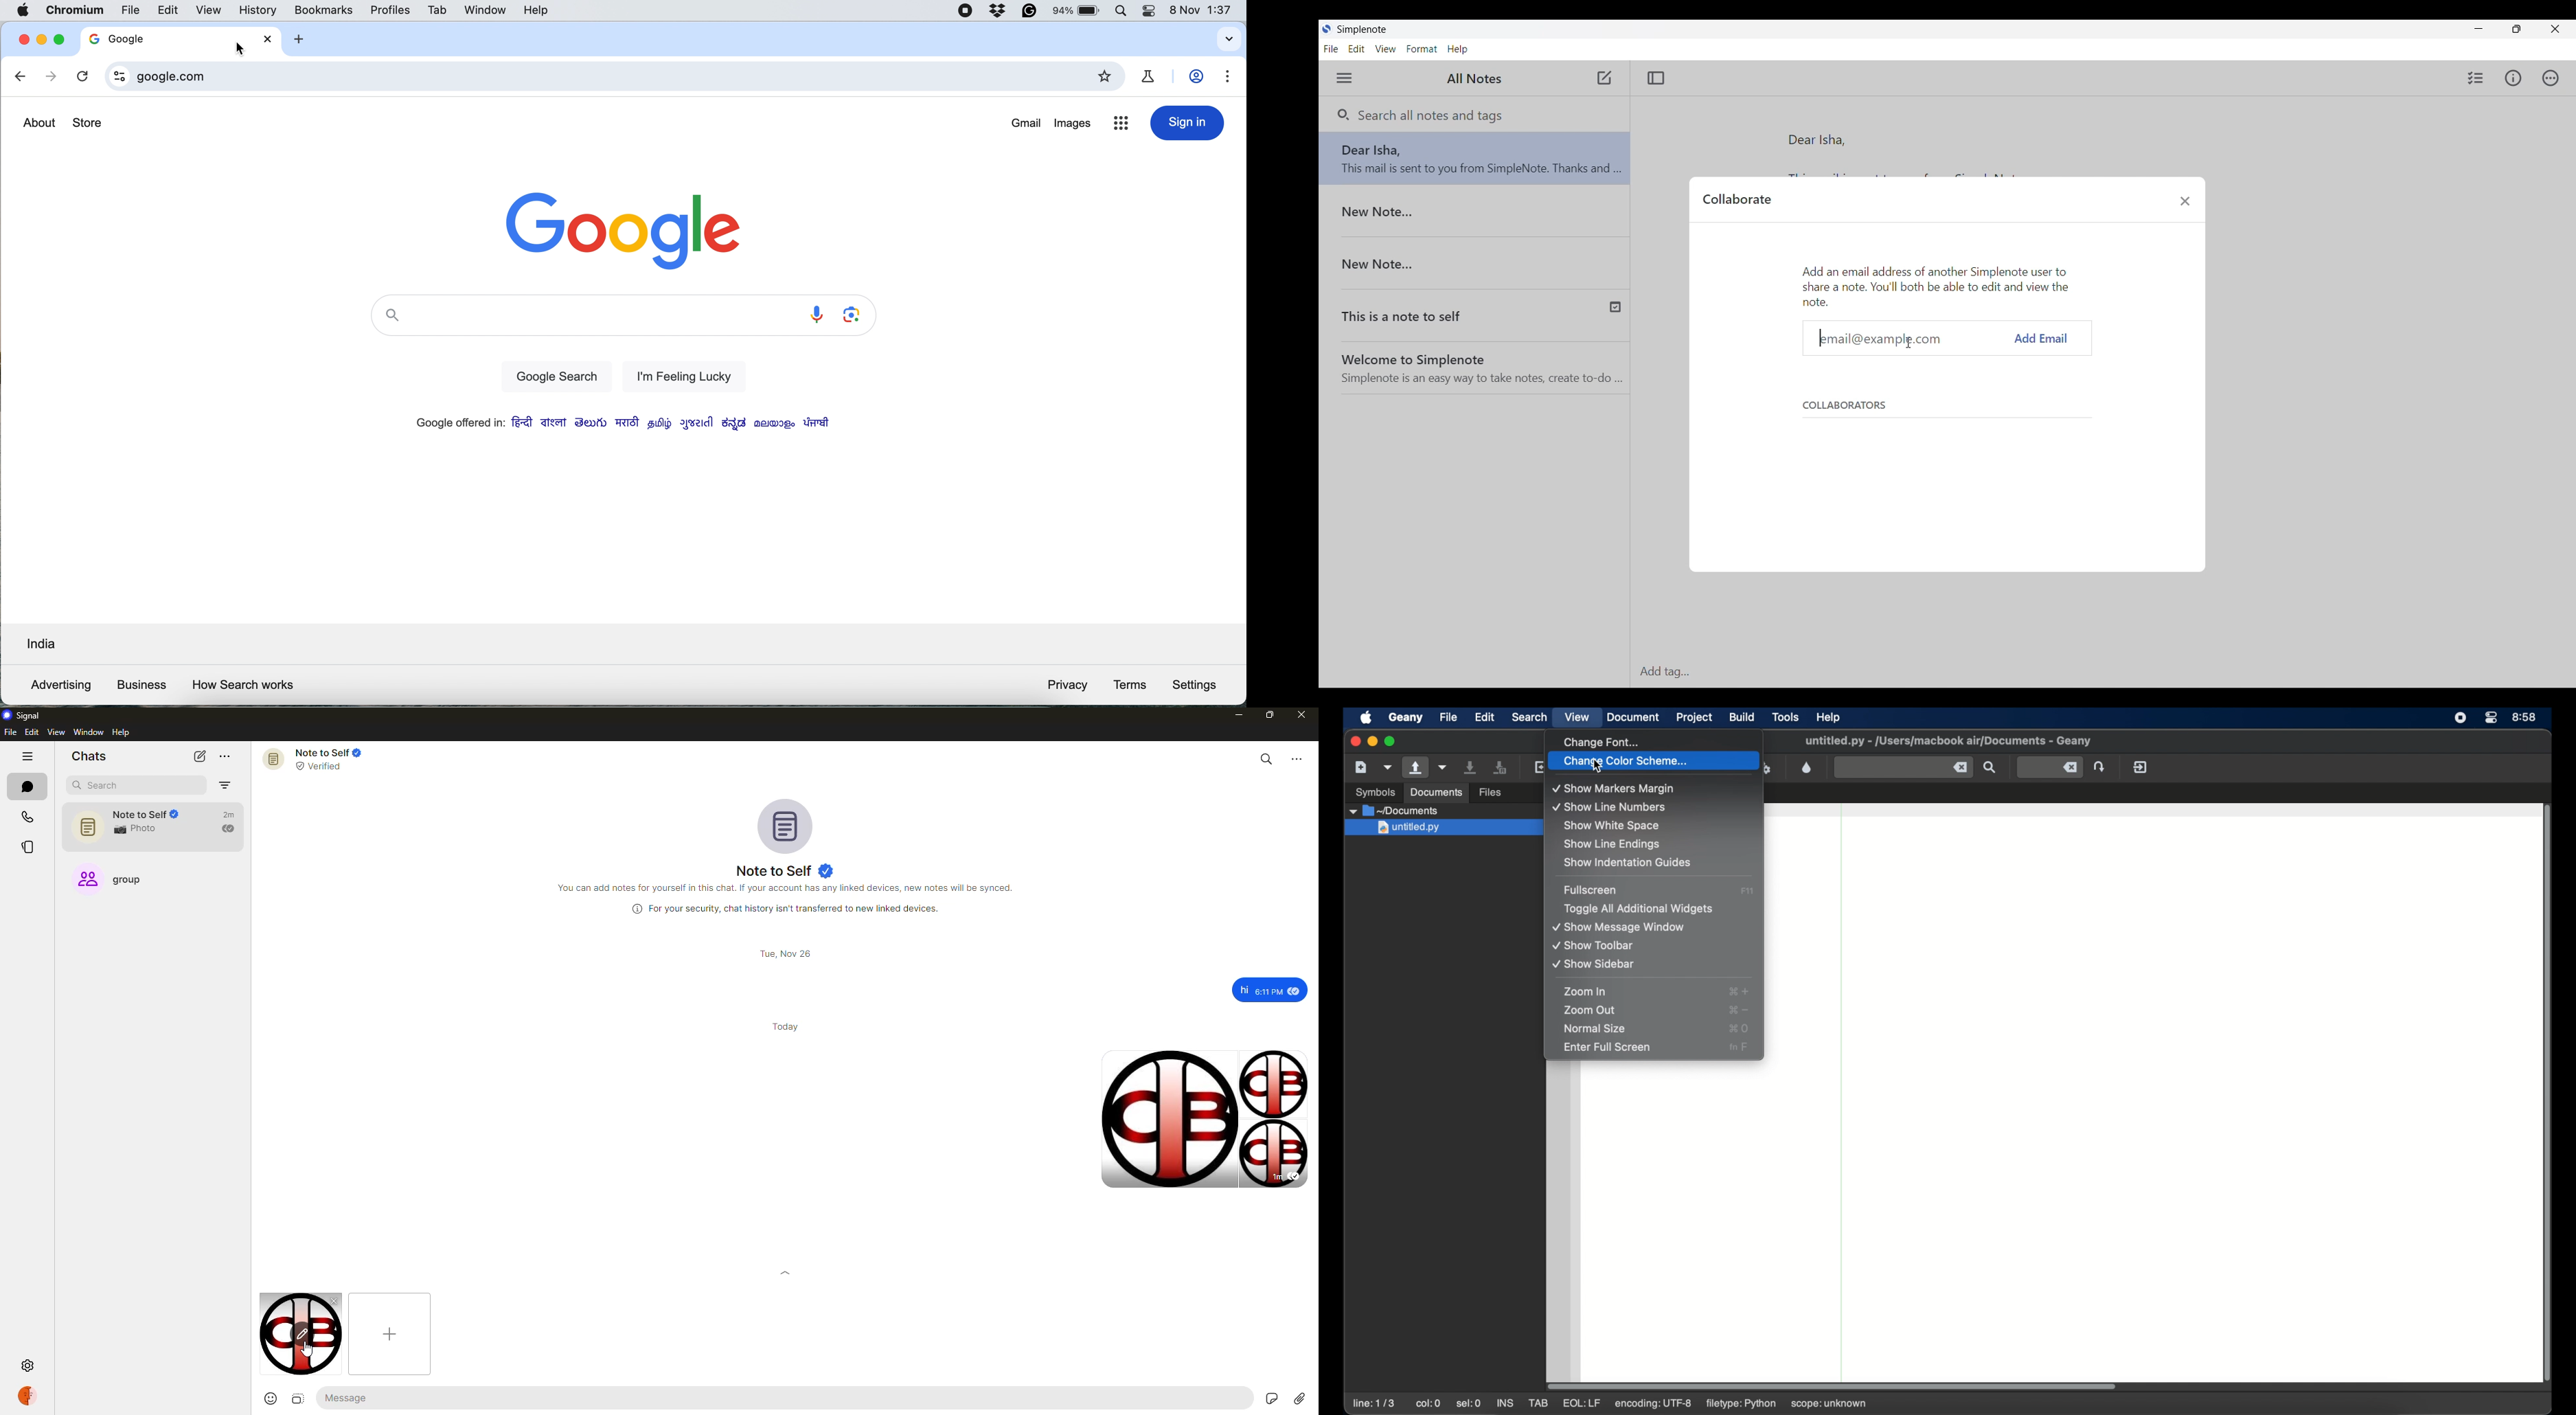 This screenshot has height=1428, width=2576. Describe the element at coordinates (1202, 1118) in the screenshot. I see `images` at that location.